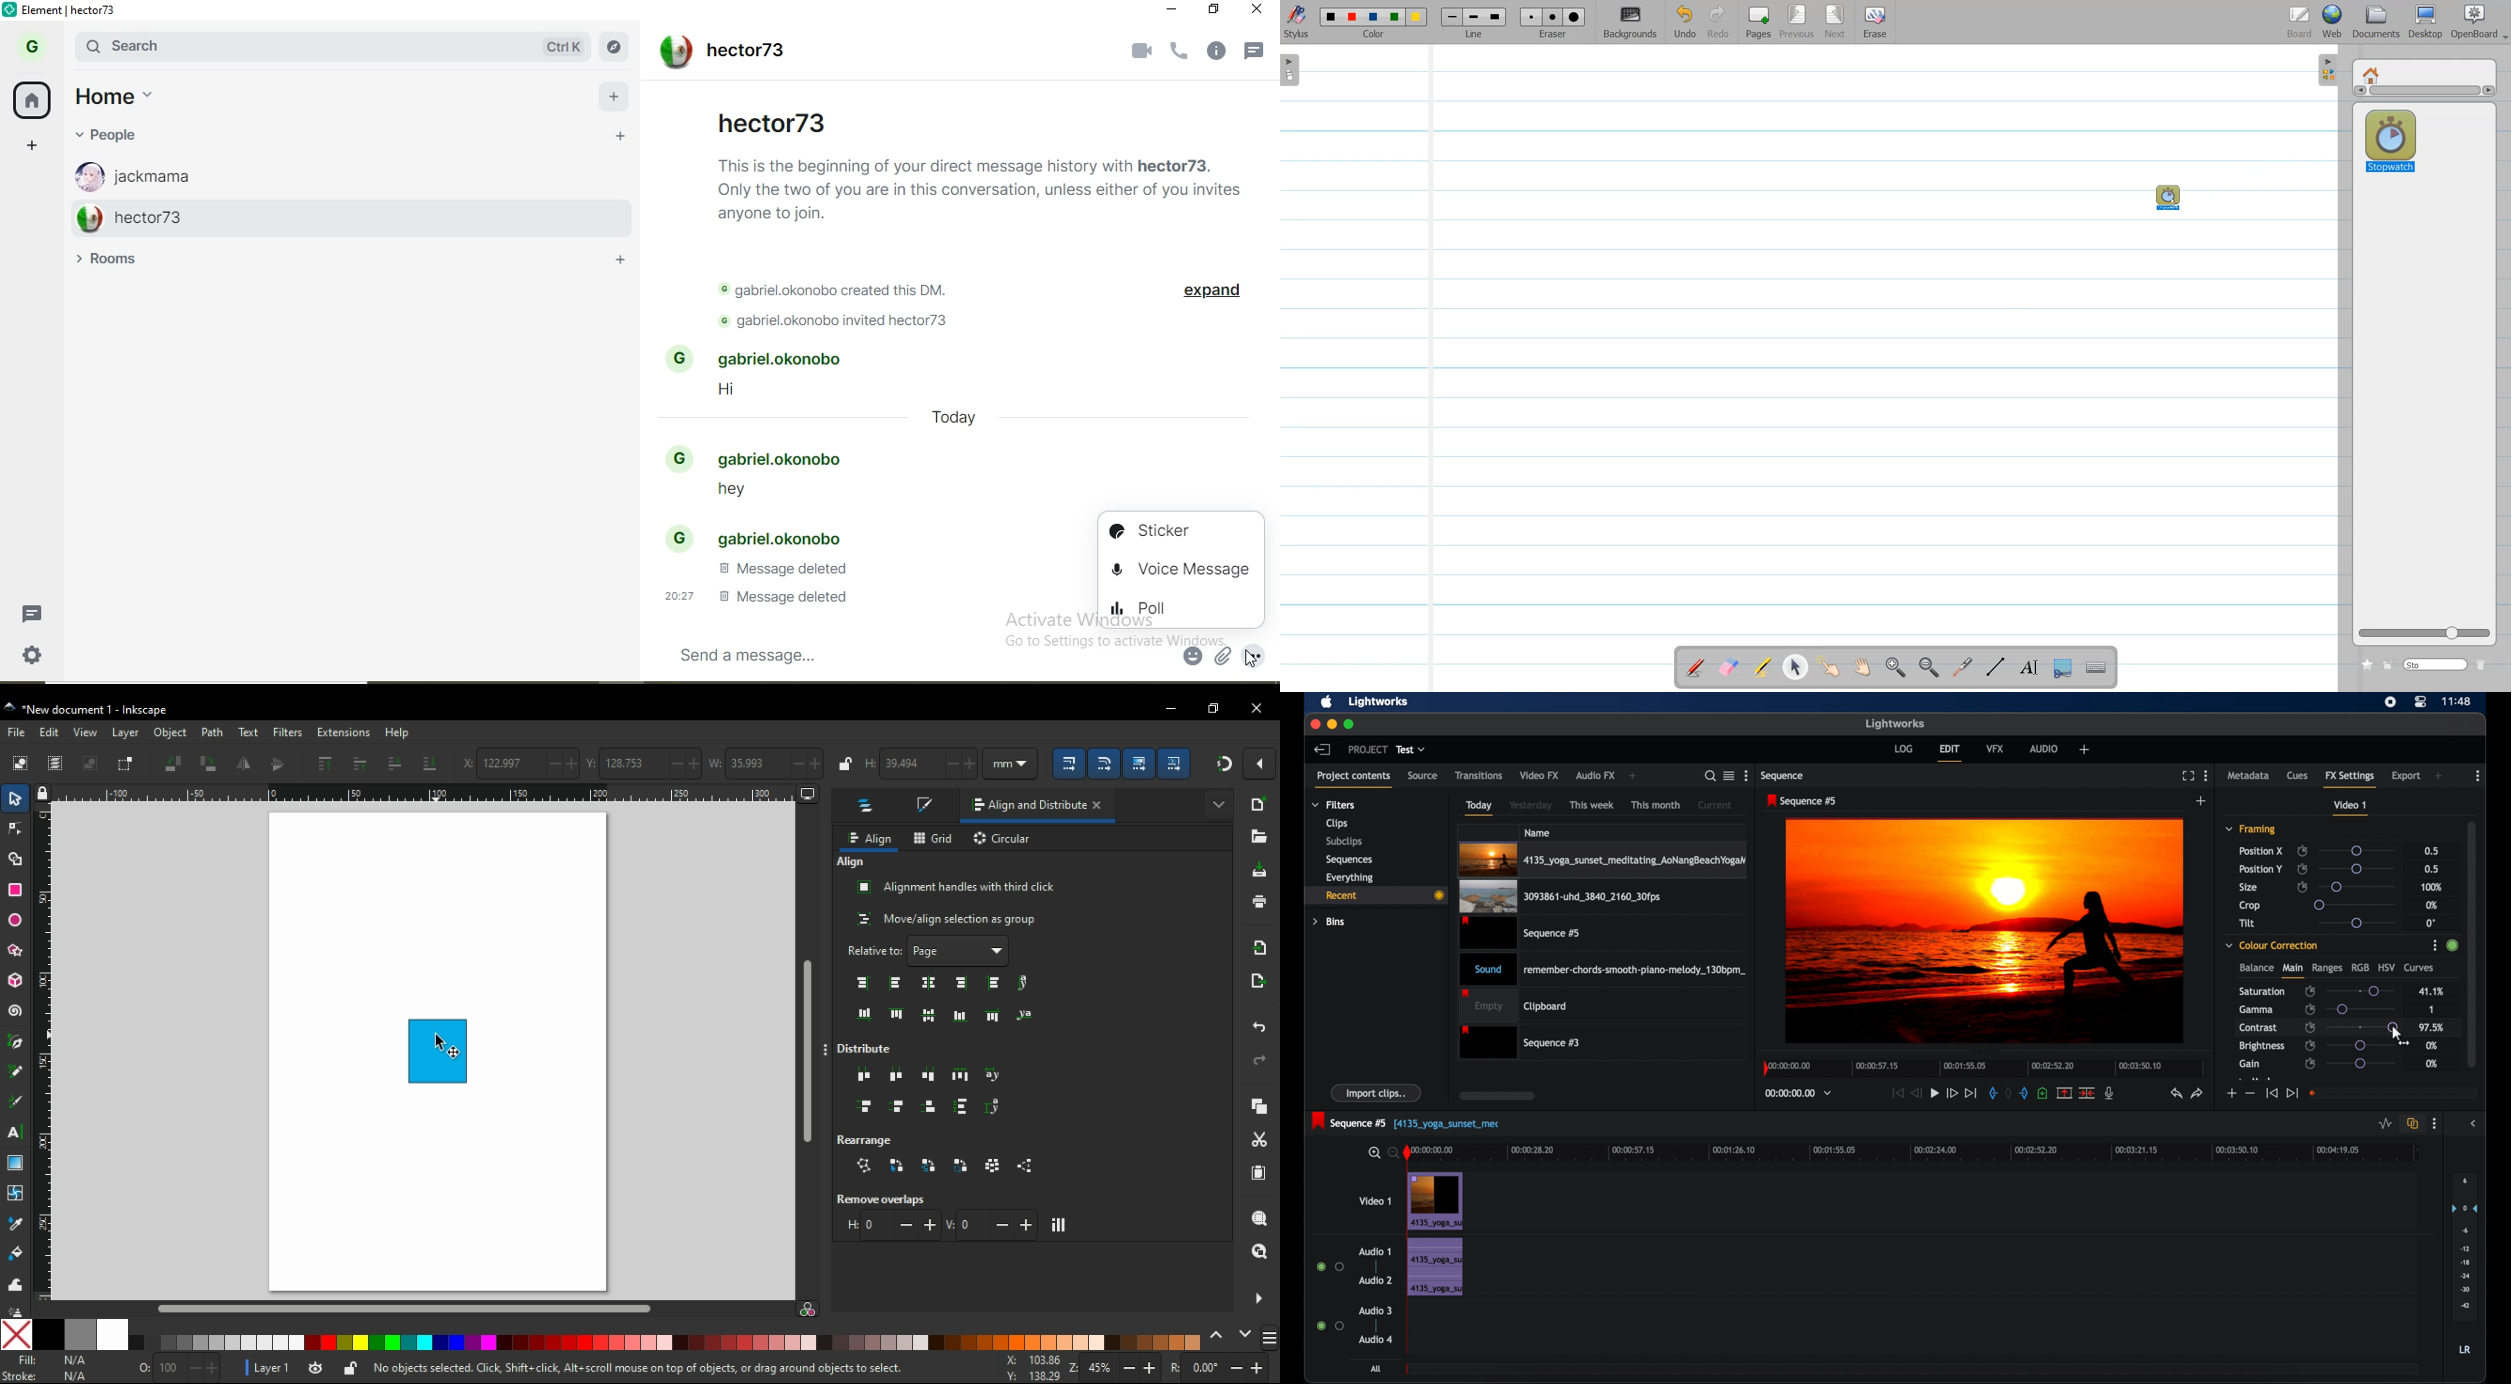 The height and width of the screenshot is (1400, 2520). What do you see at coordinates (46, 1376) in the screenshot?
I see `stroke color` at bounding box center [46, 1376].